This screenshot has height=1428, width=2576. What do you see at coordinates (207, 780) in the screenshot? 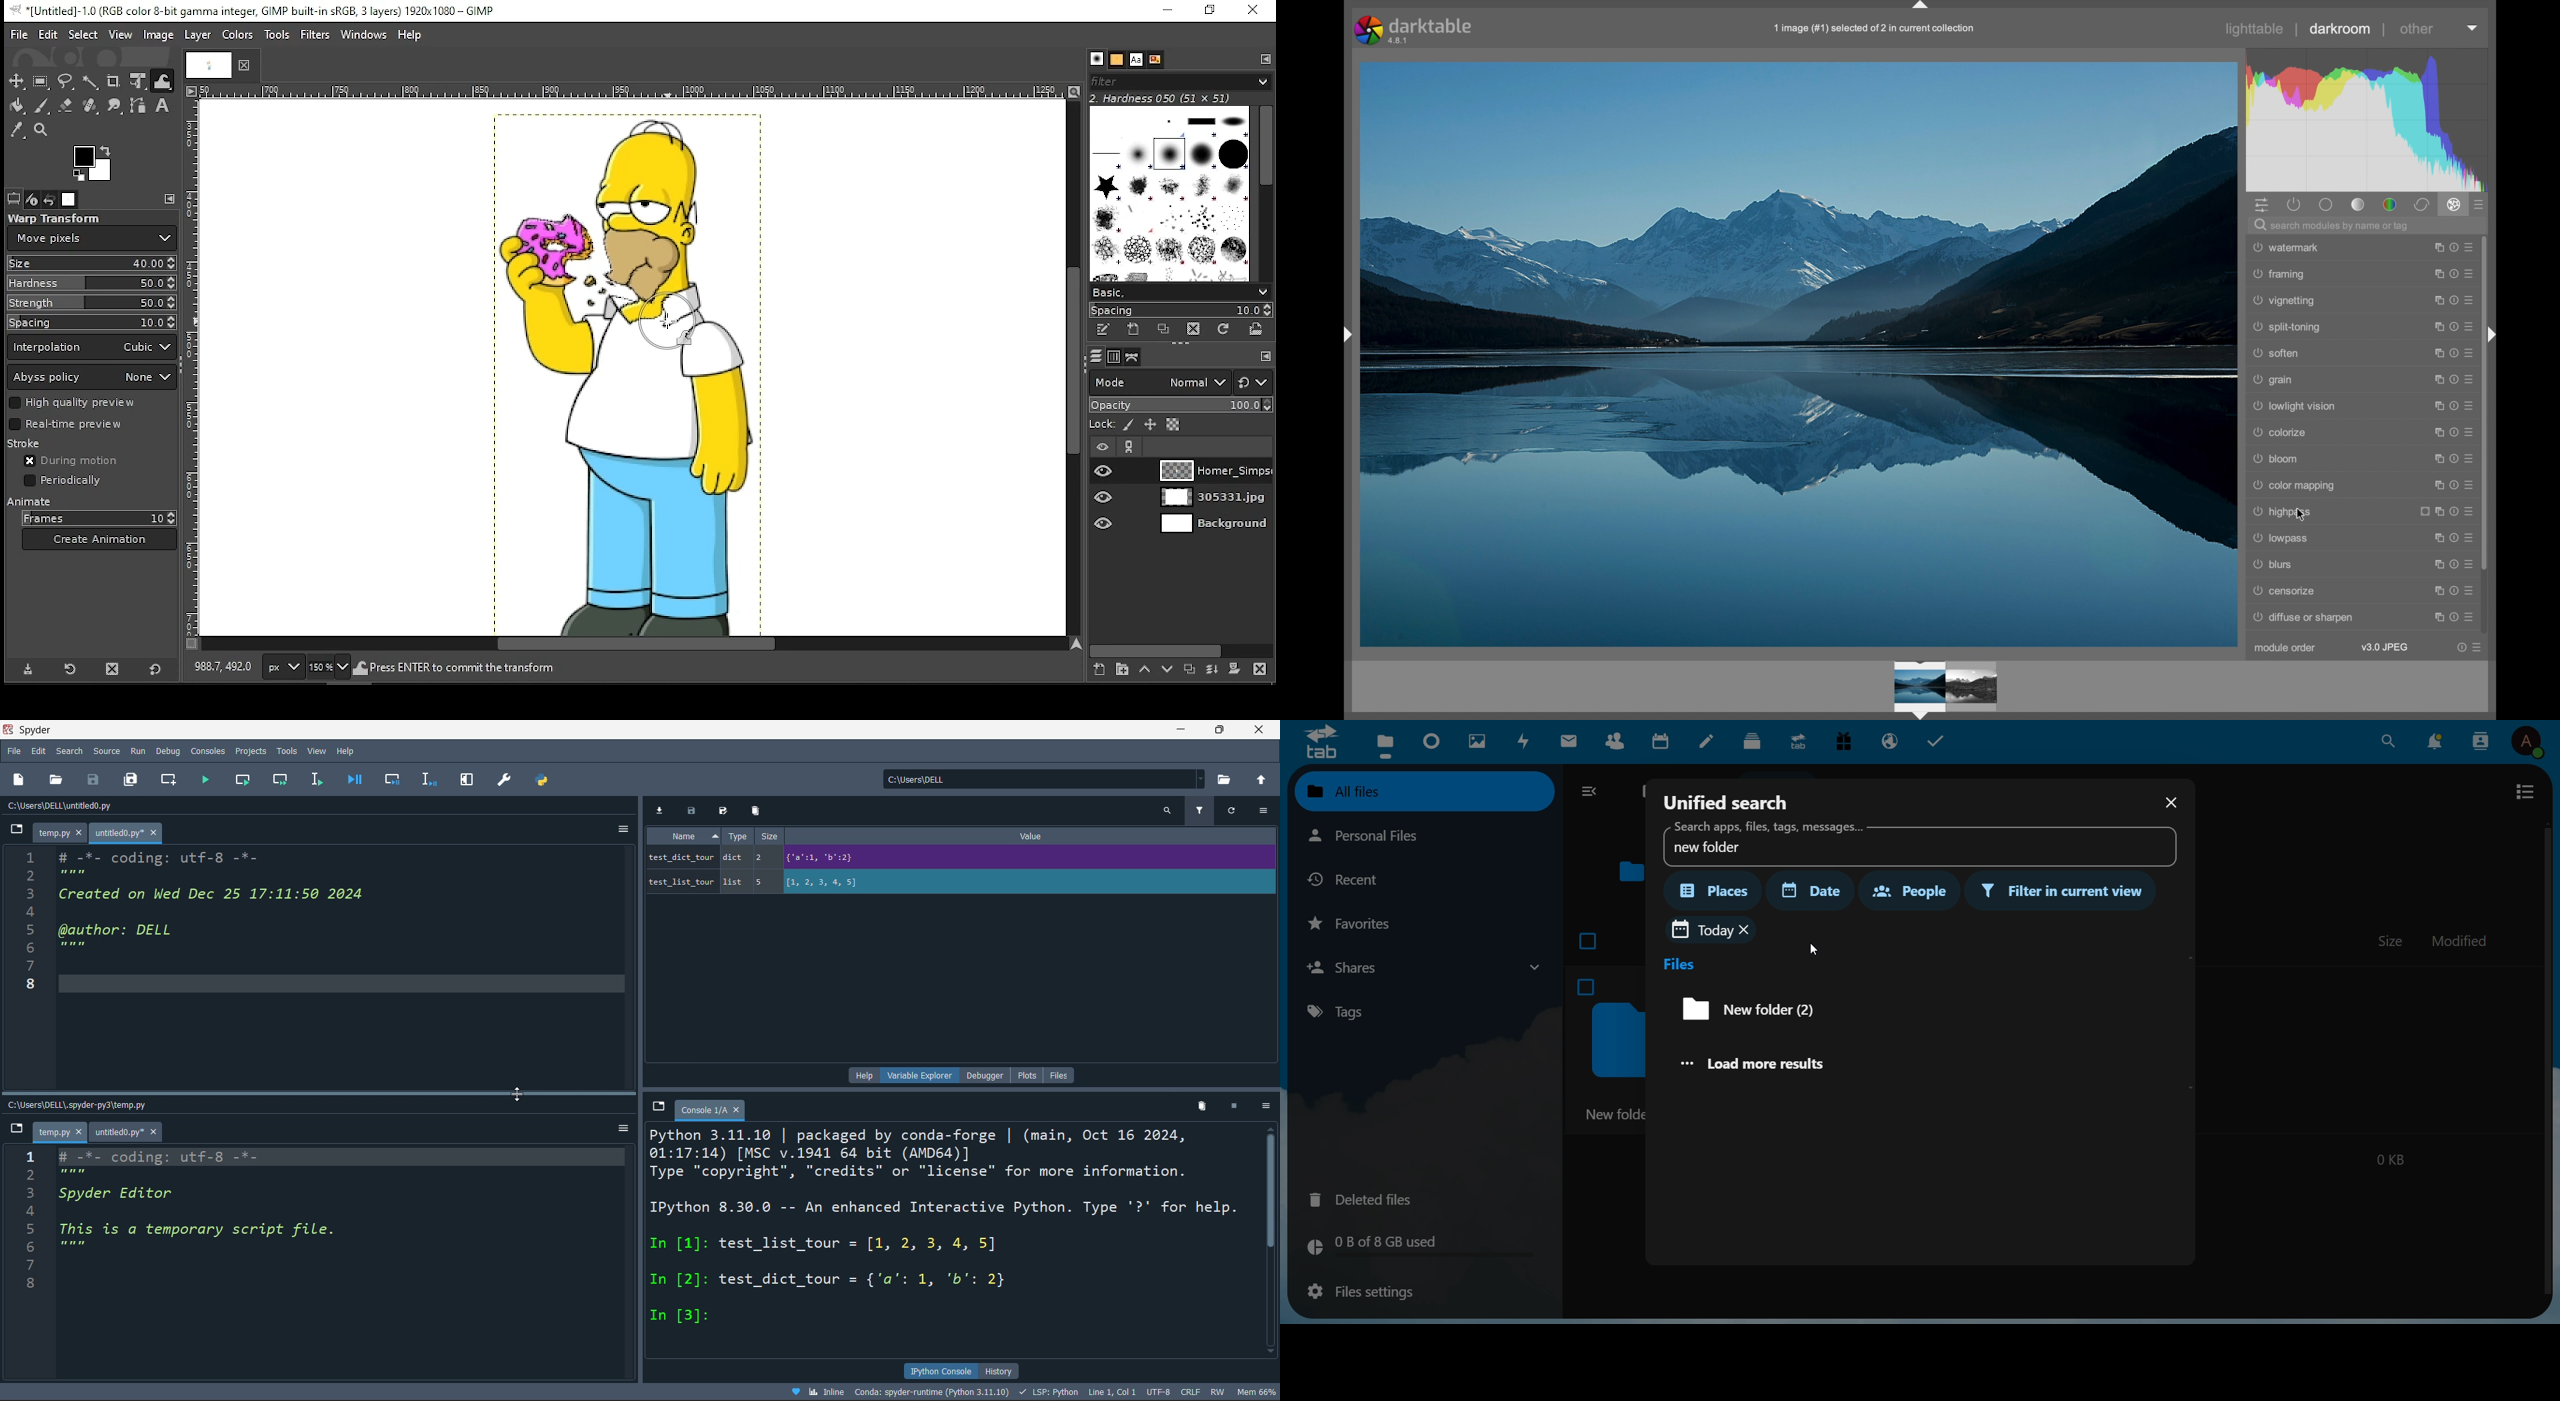
I see `run file` at bounding box center [207, 780].